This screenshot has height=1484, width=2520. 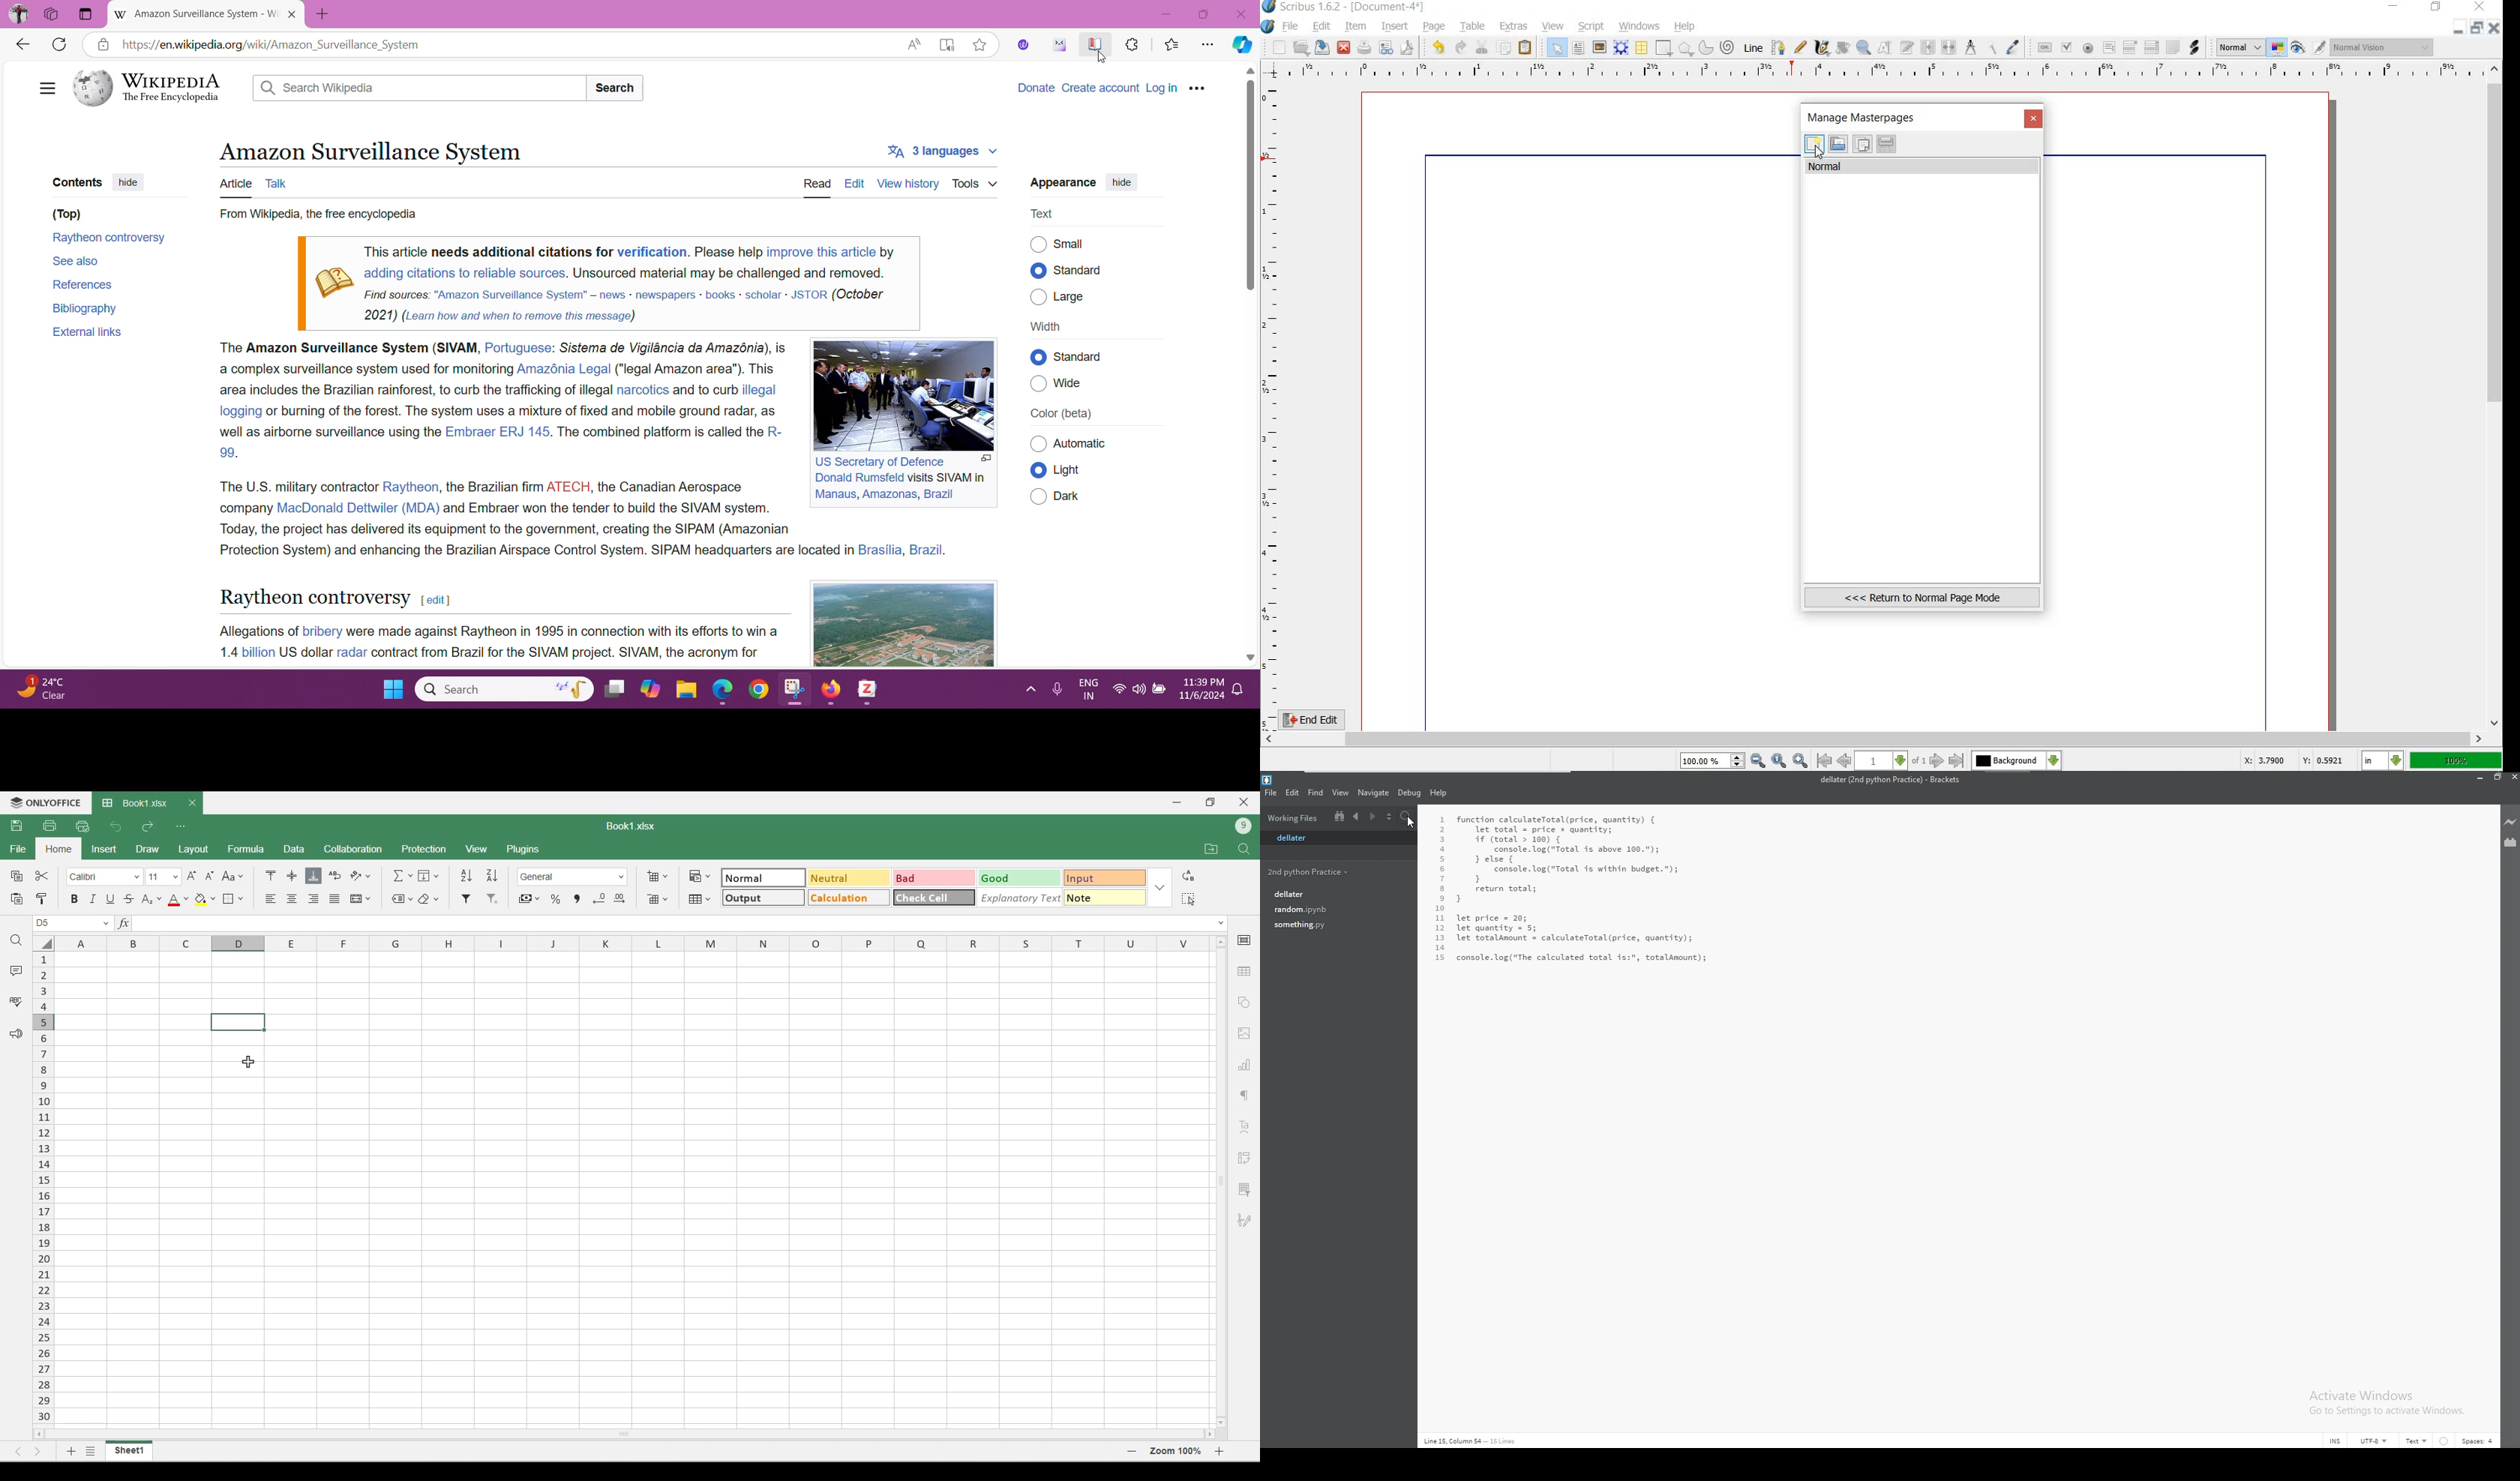 I want to click on something.py, so click(x=1335, y=925).